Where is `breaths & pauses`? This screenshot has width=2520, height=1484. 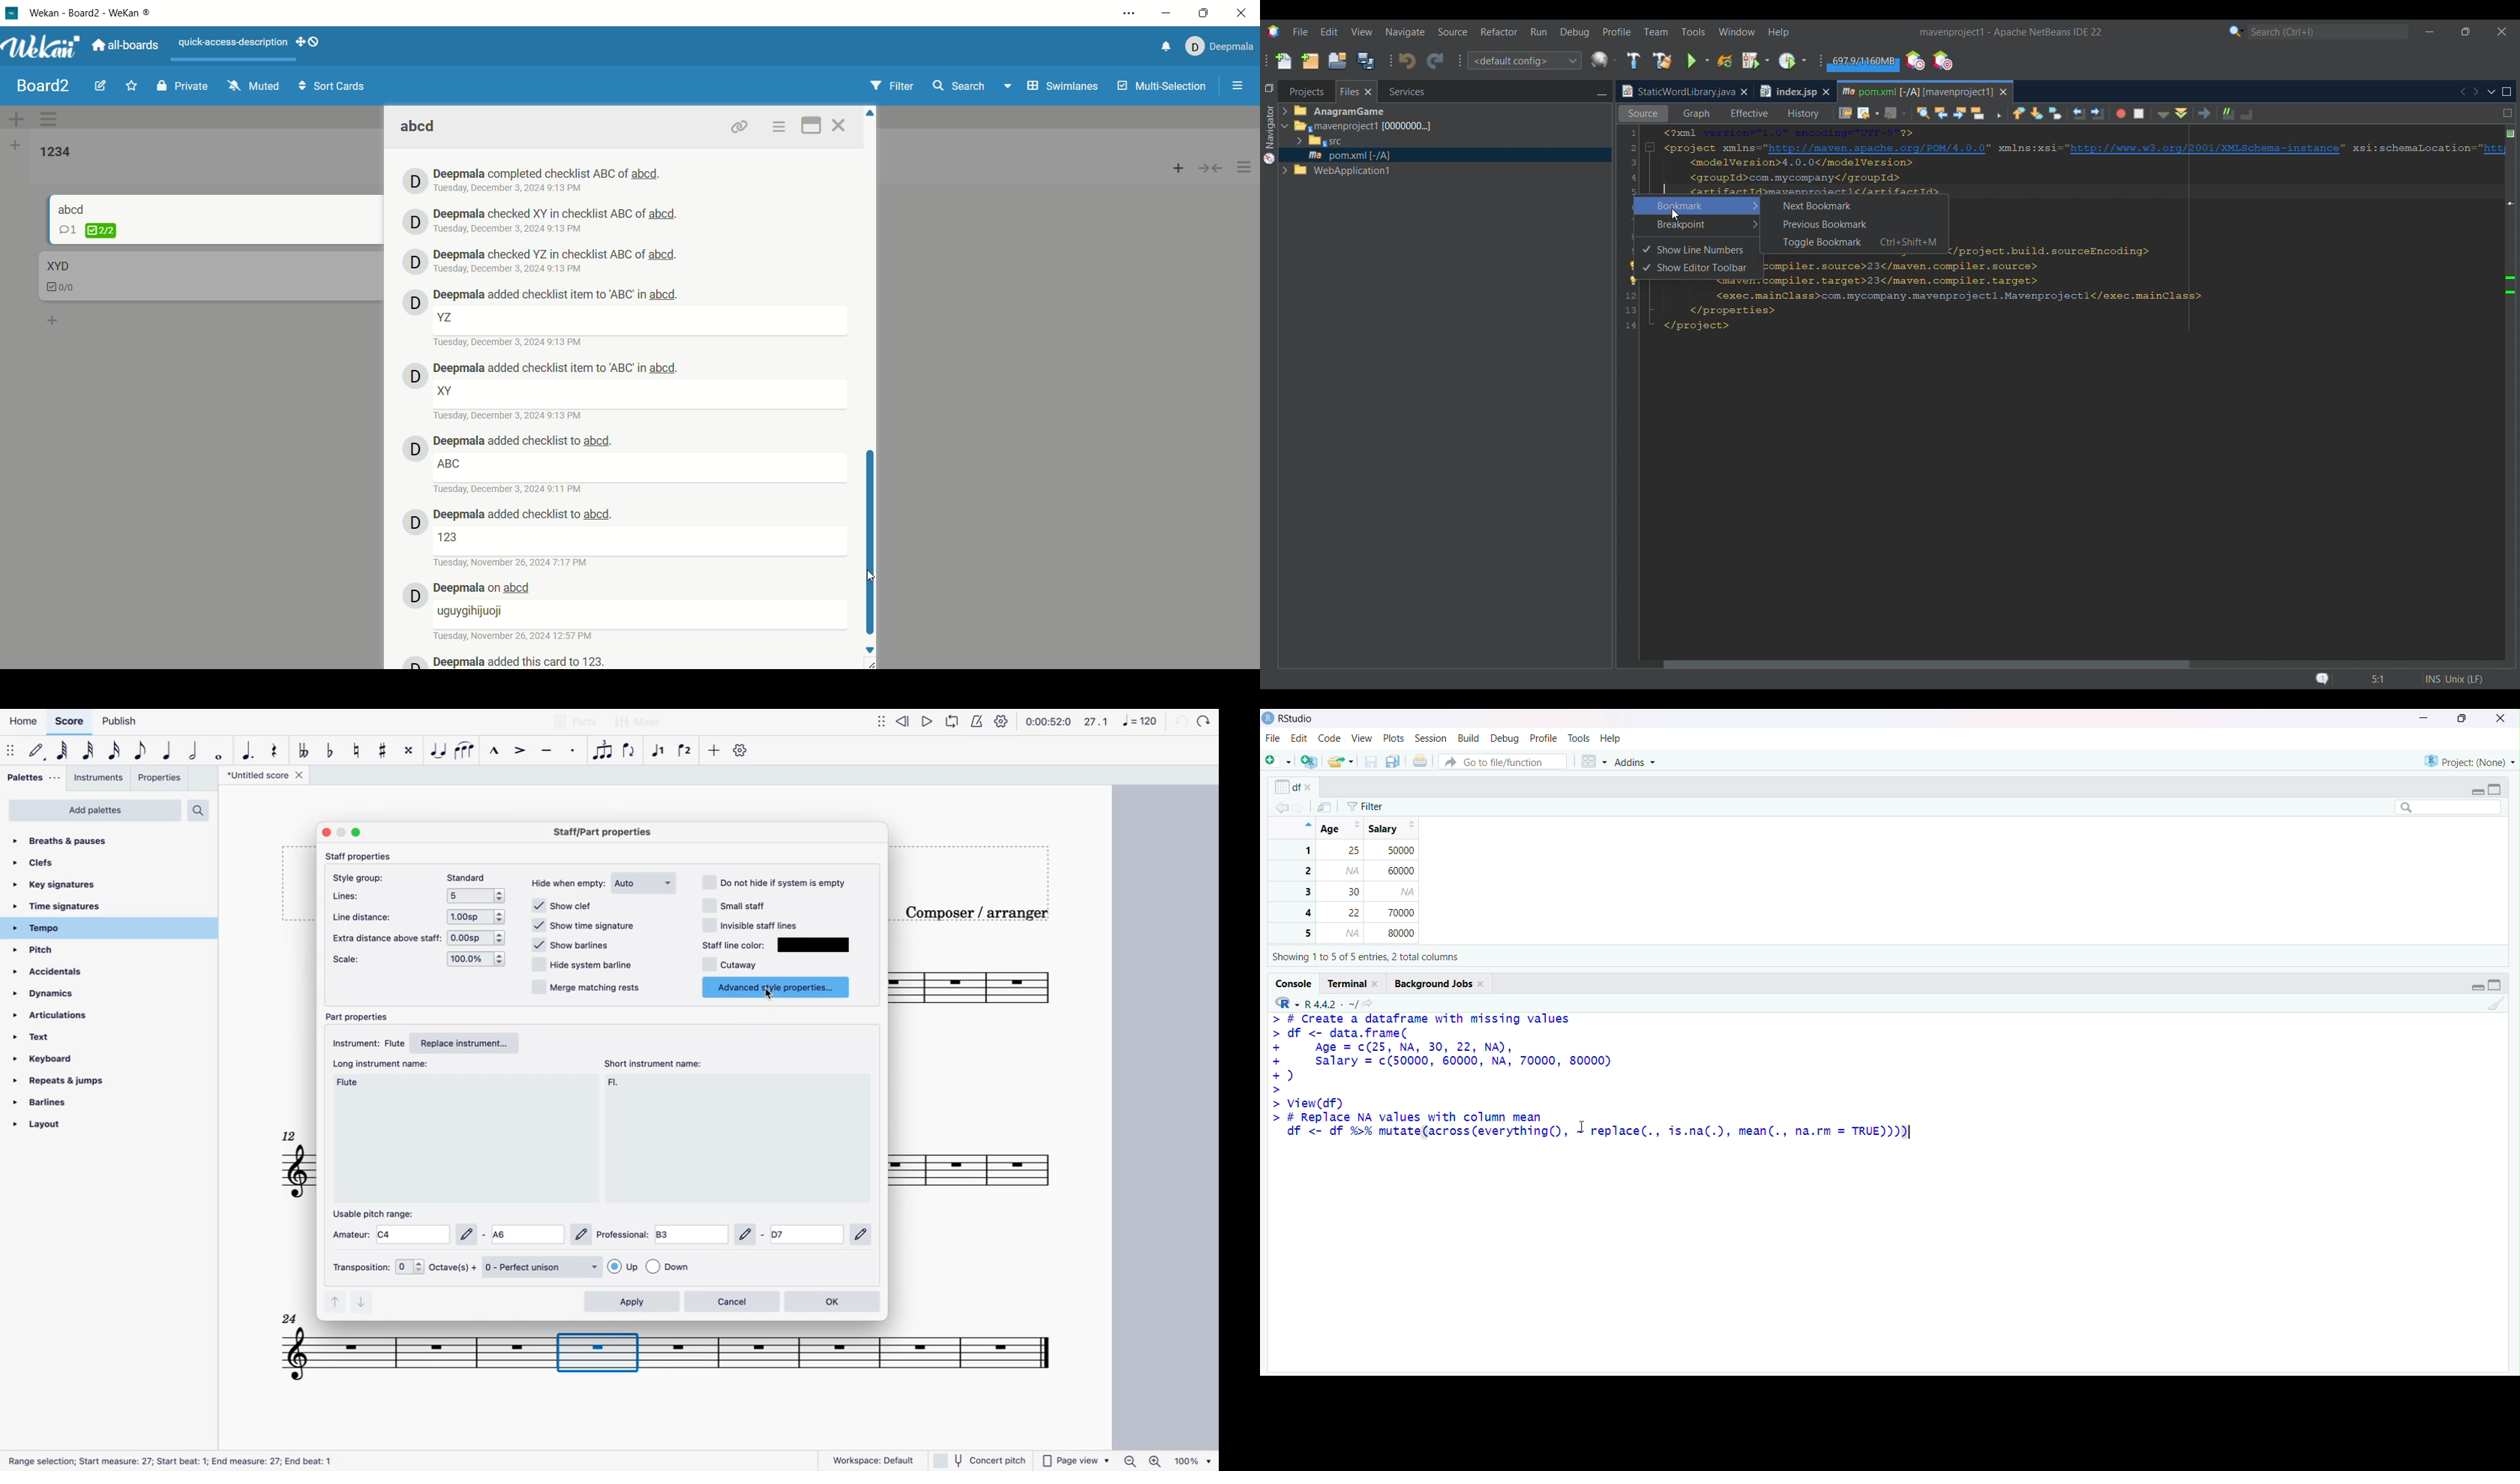
breaths & pauses is located at coordinates (64, 842).